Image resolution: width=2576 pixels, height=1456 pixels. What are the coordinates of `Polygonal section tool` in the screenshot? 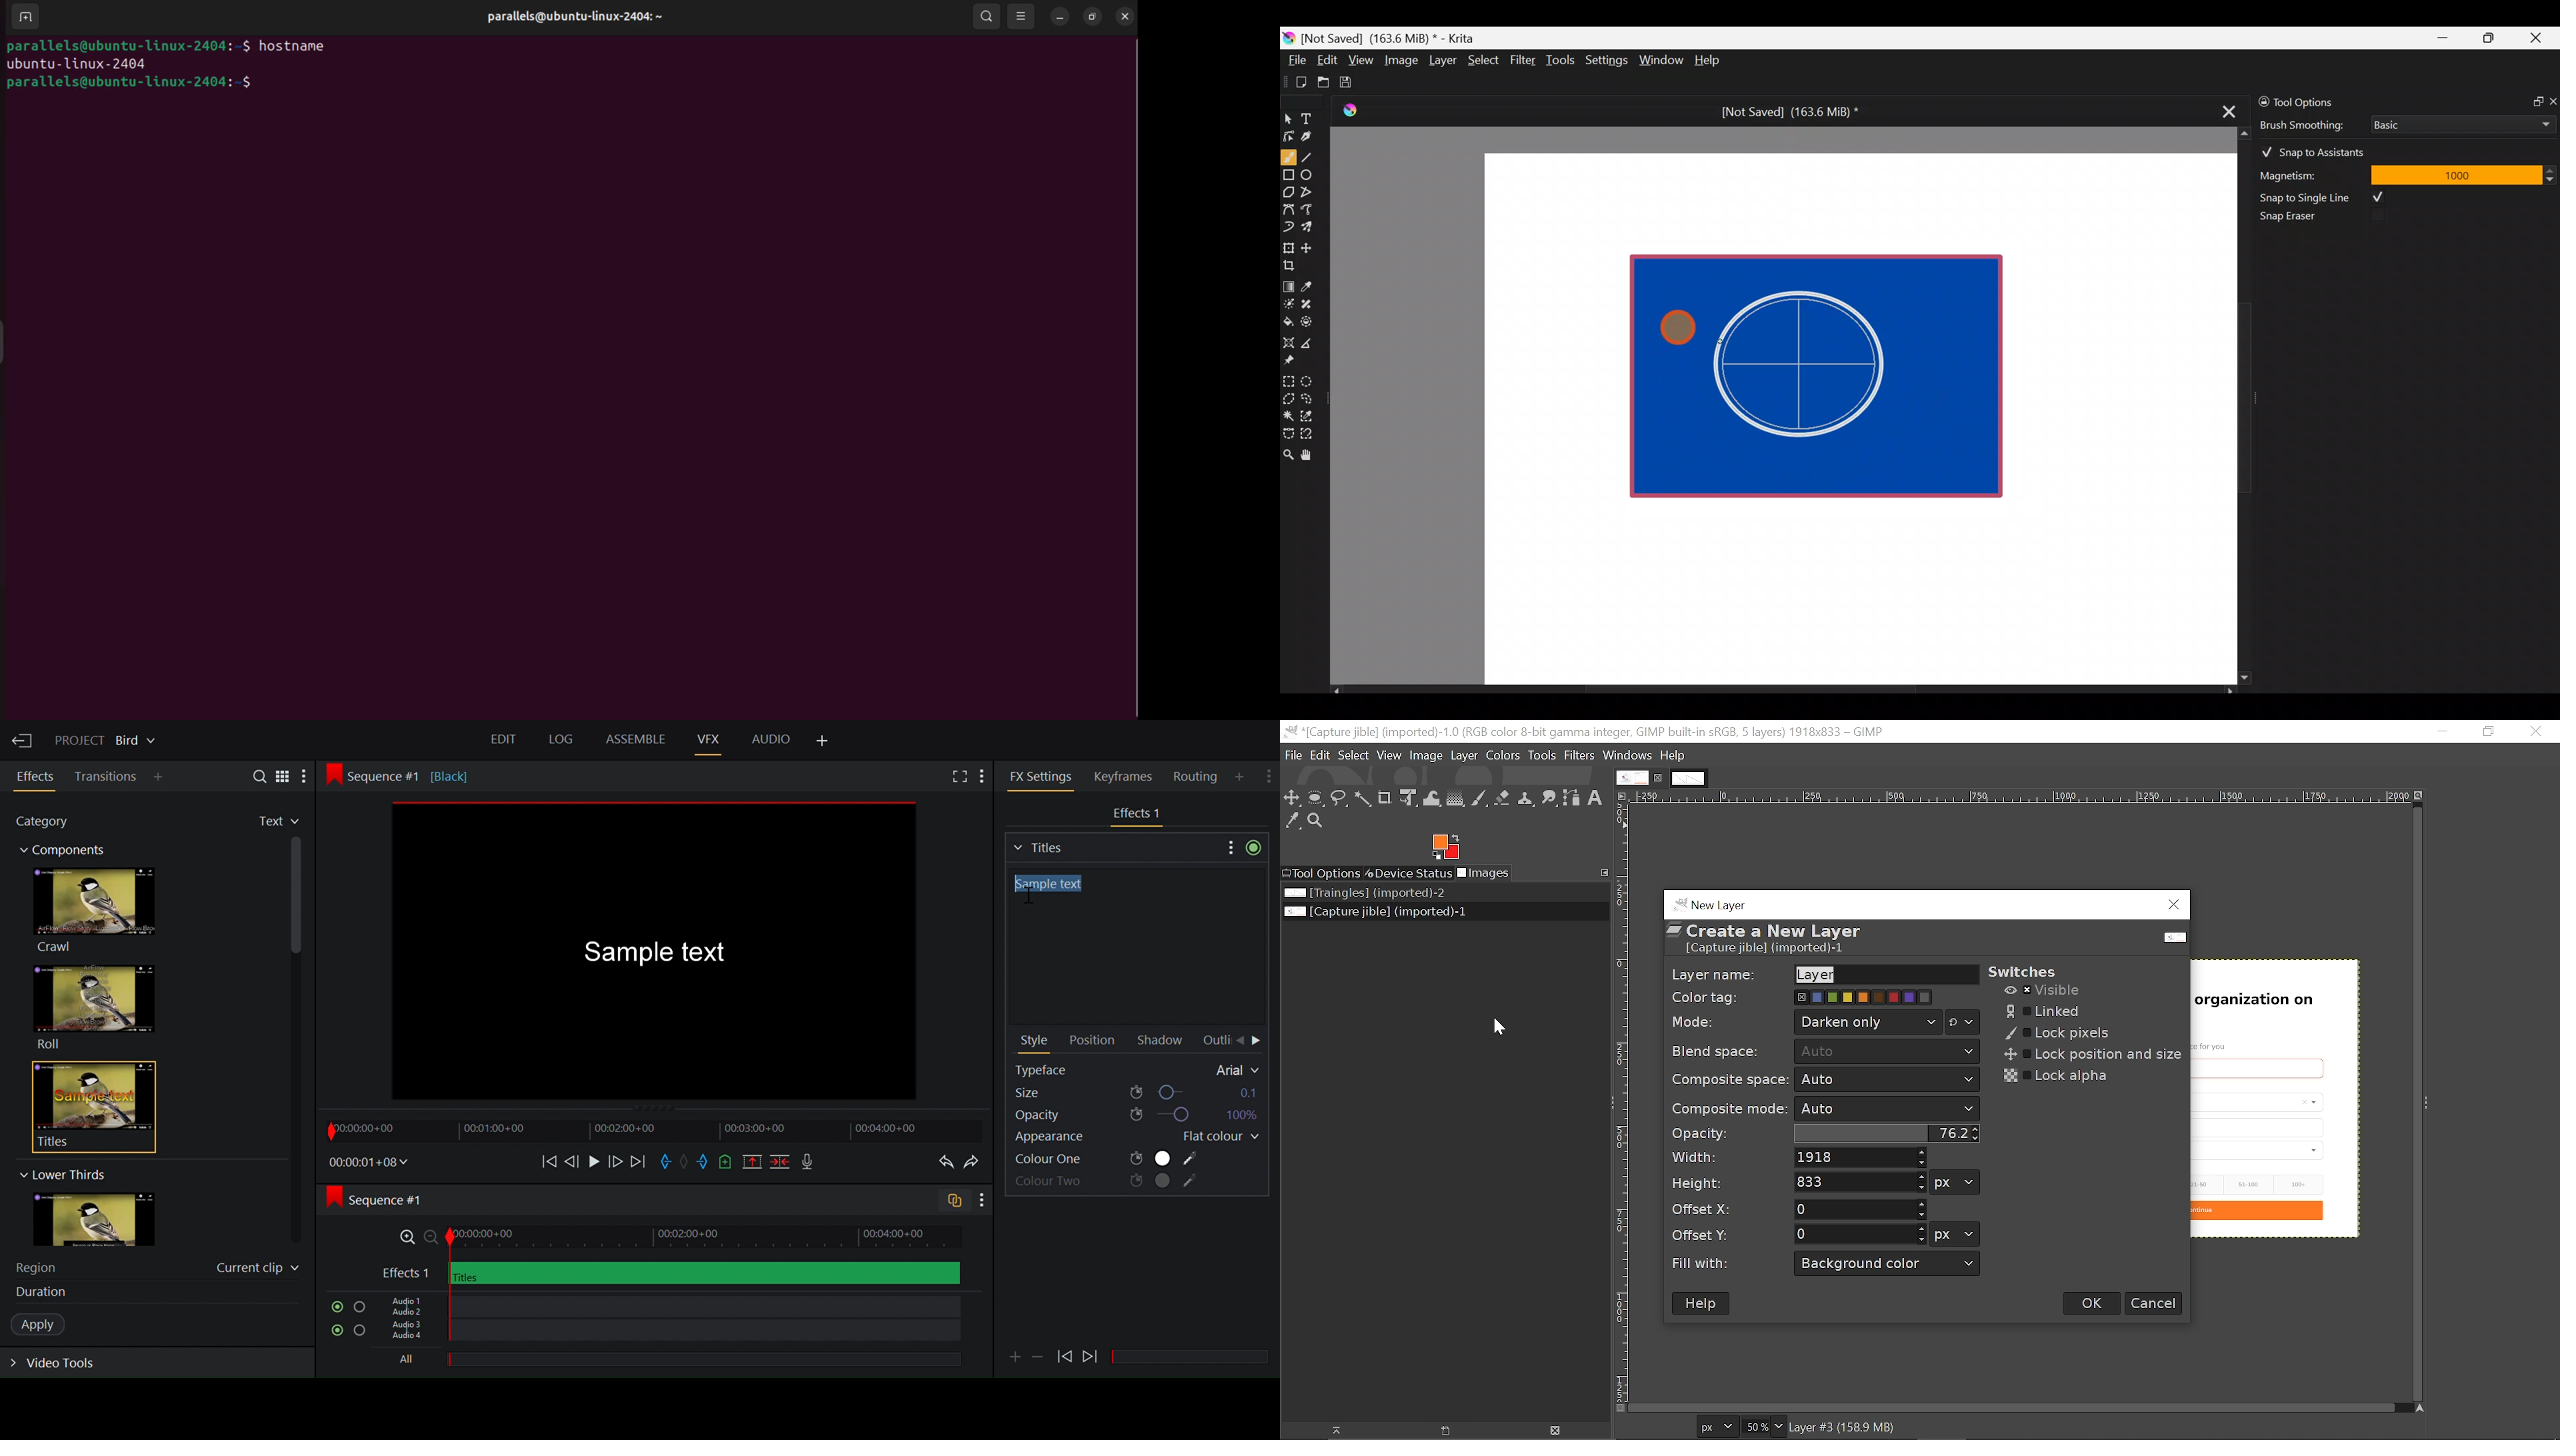 It's located at (1288, 395).